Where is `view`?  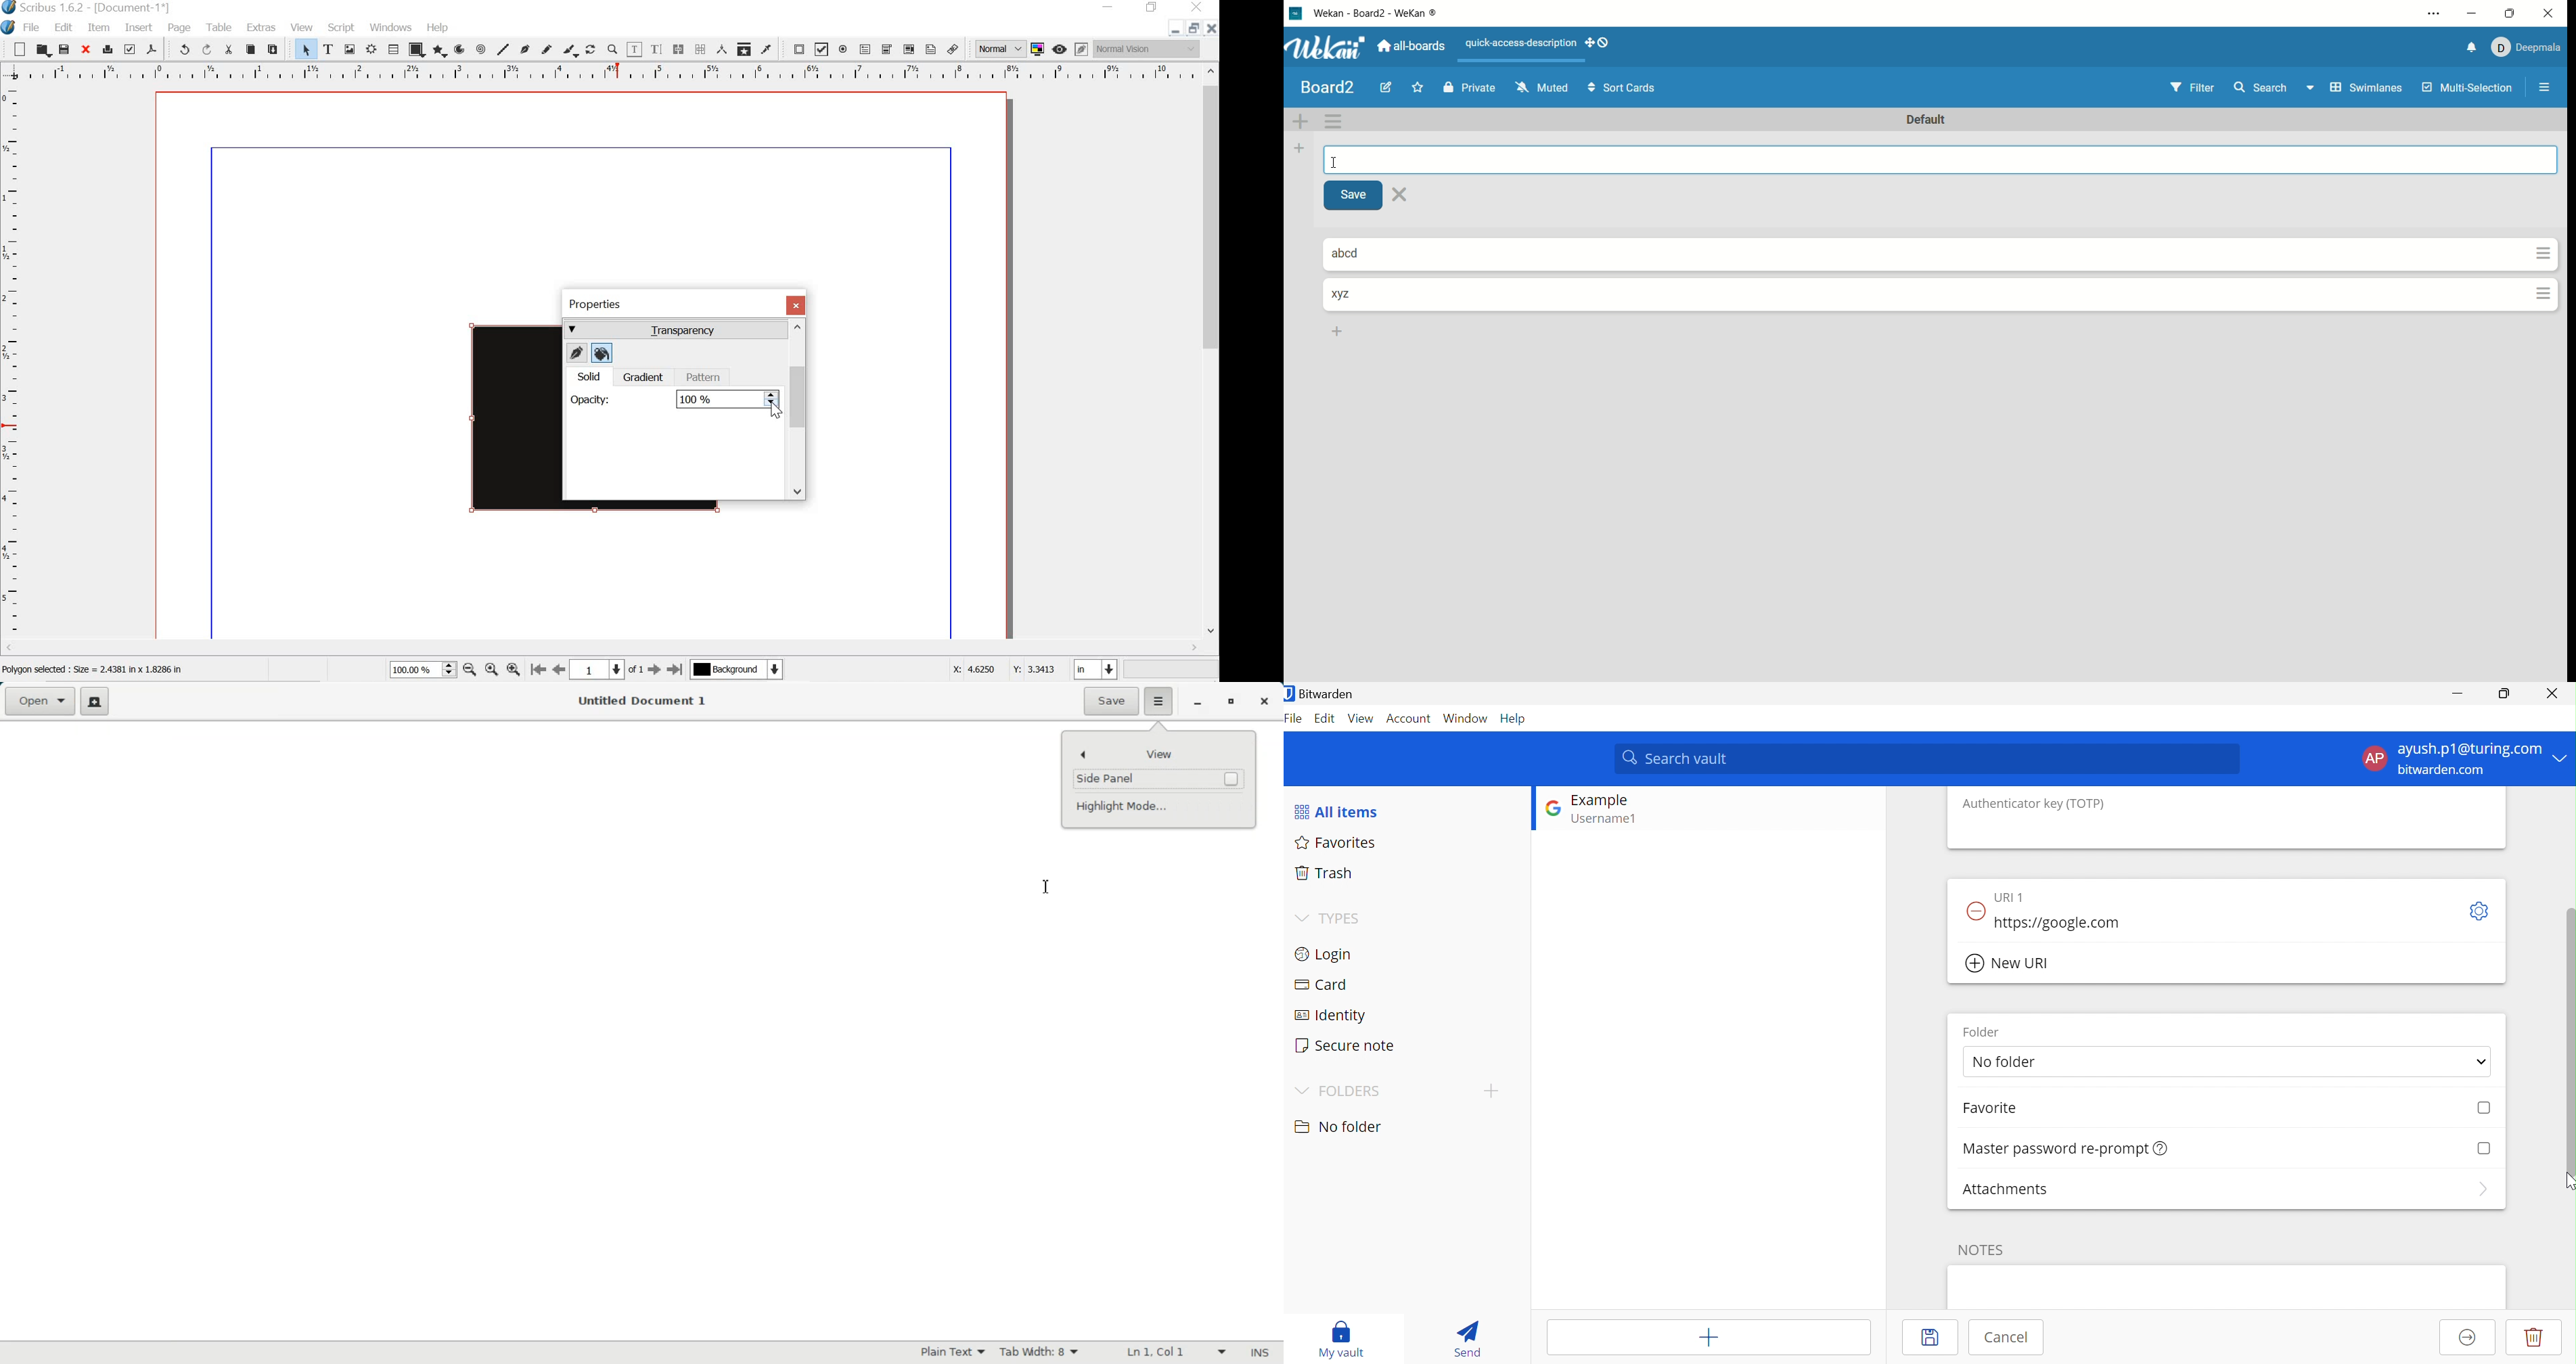
view is located at coordinates (302, 26).